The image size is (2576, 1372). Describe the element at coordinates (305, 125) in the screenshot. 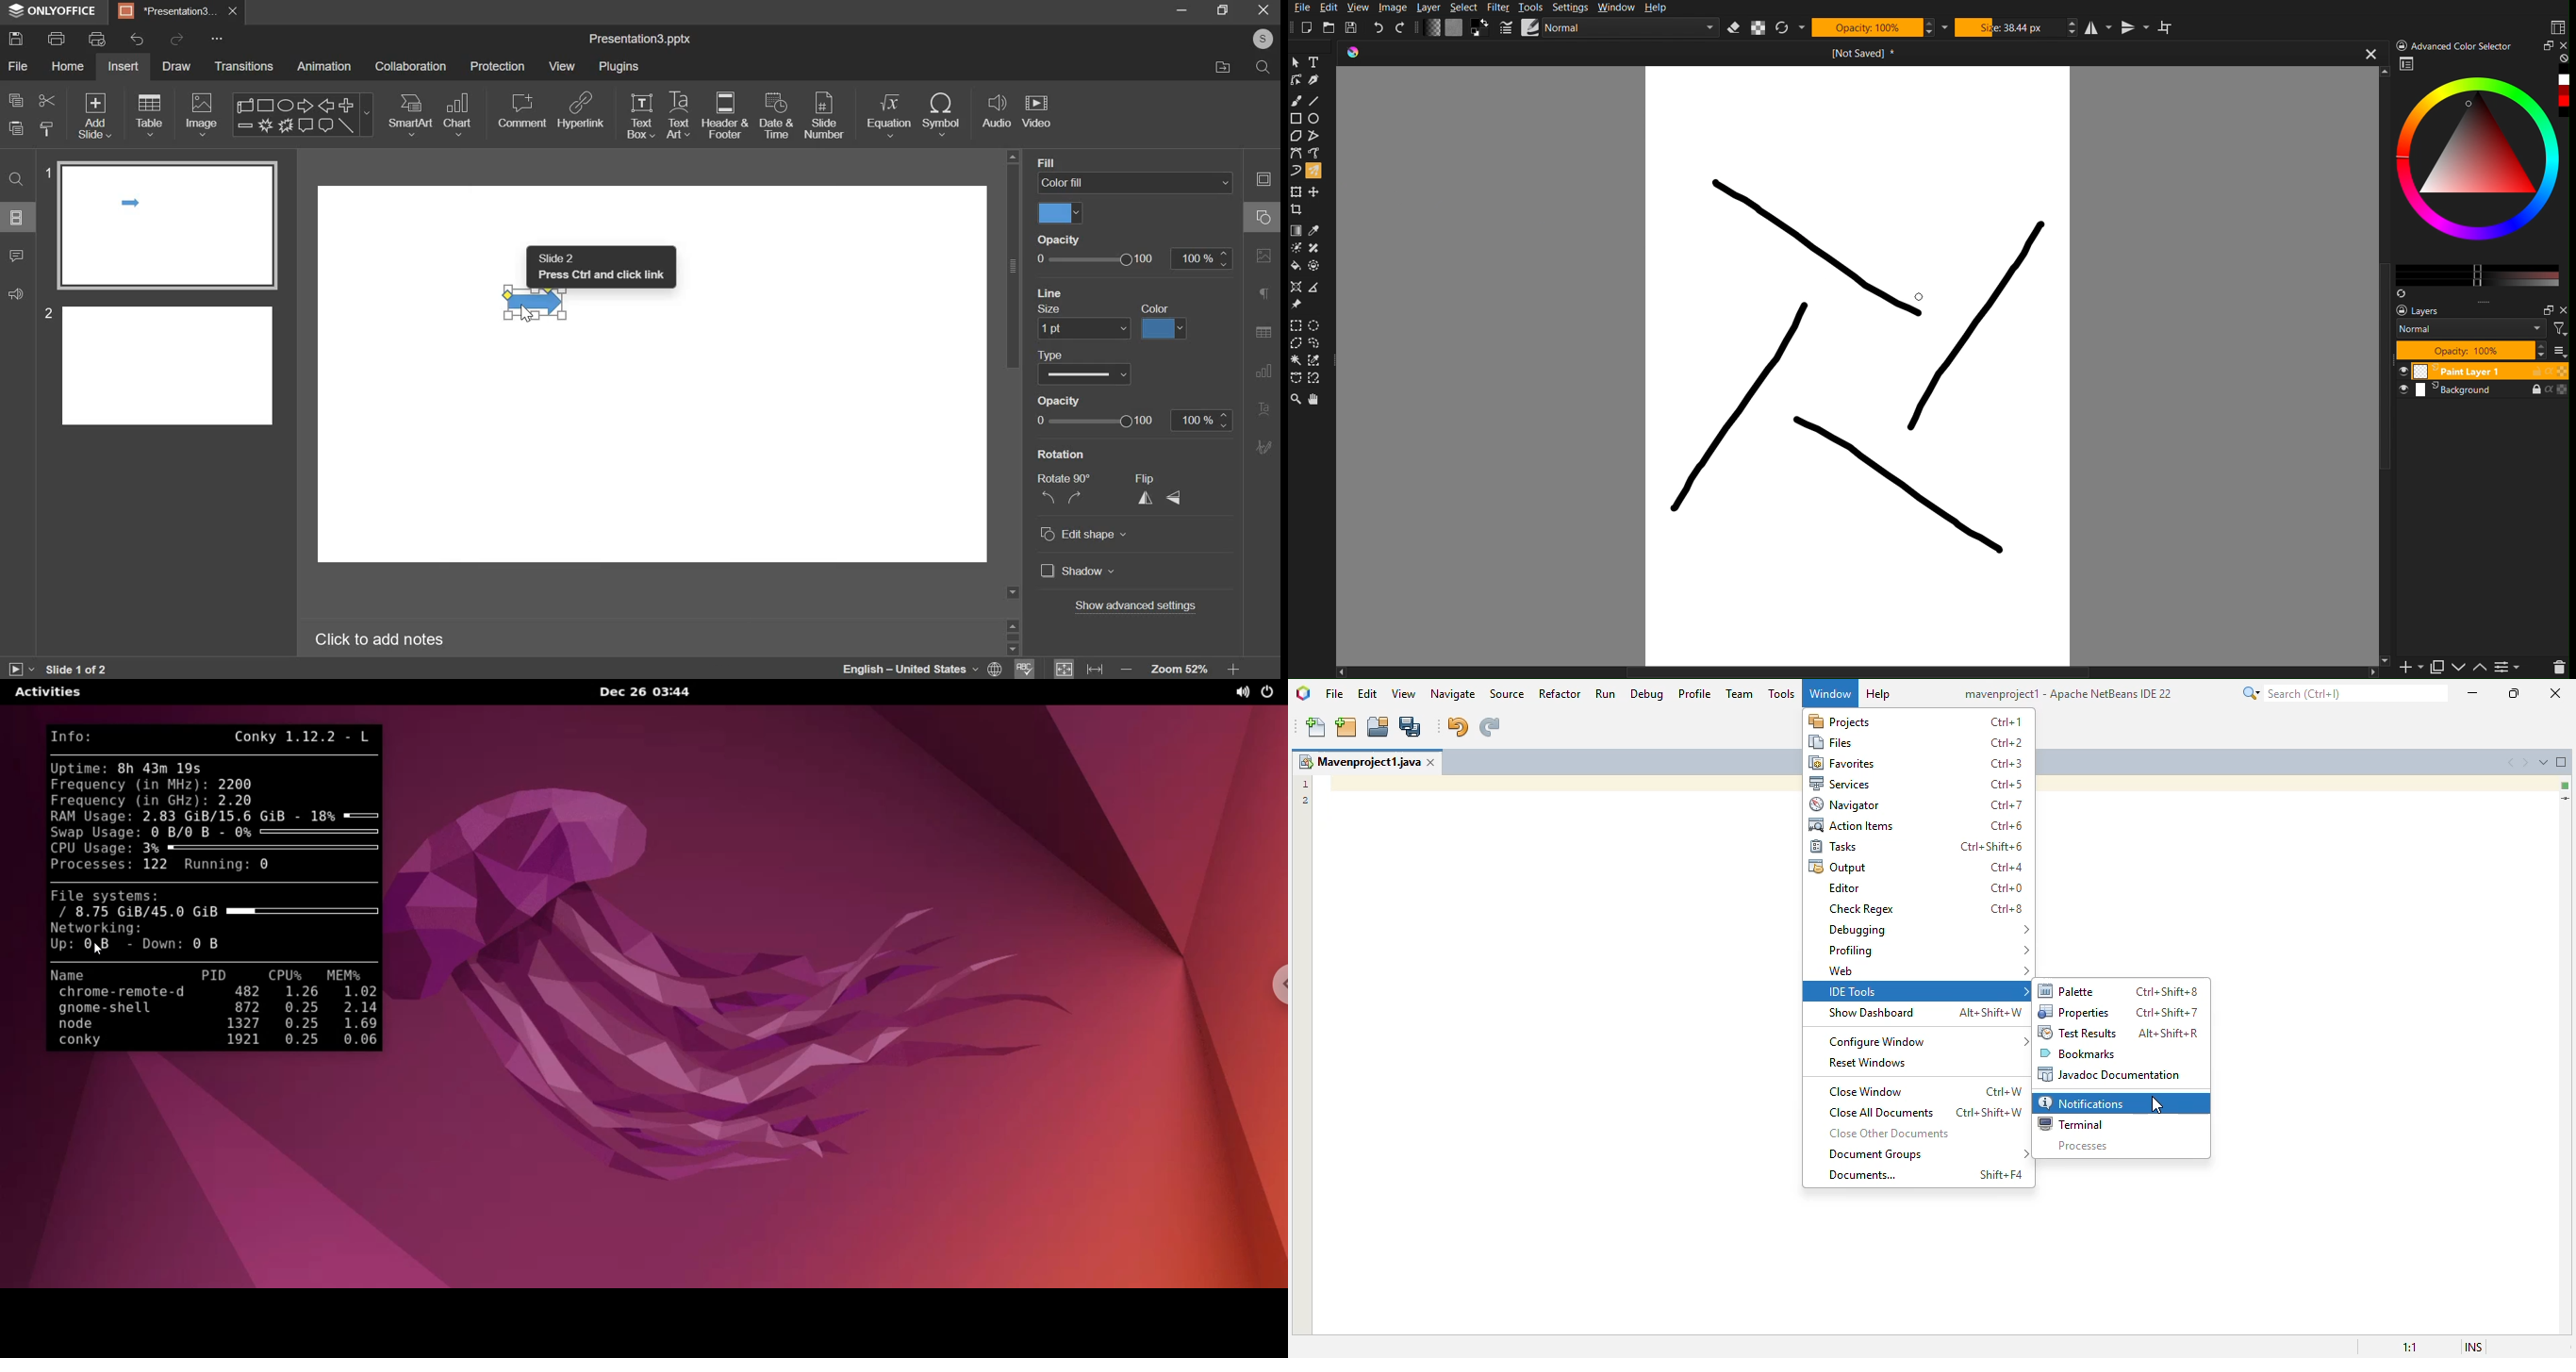

I see `rectangular callout` at that location.